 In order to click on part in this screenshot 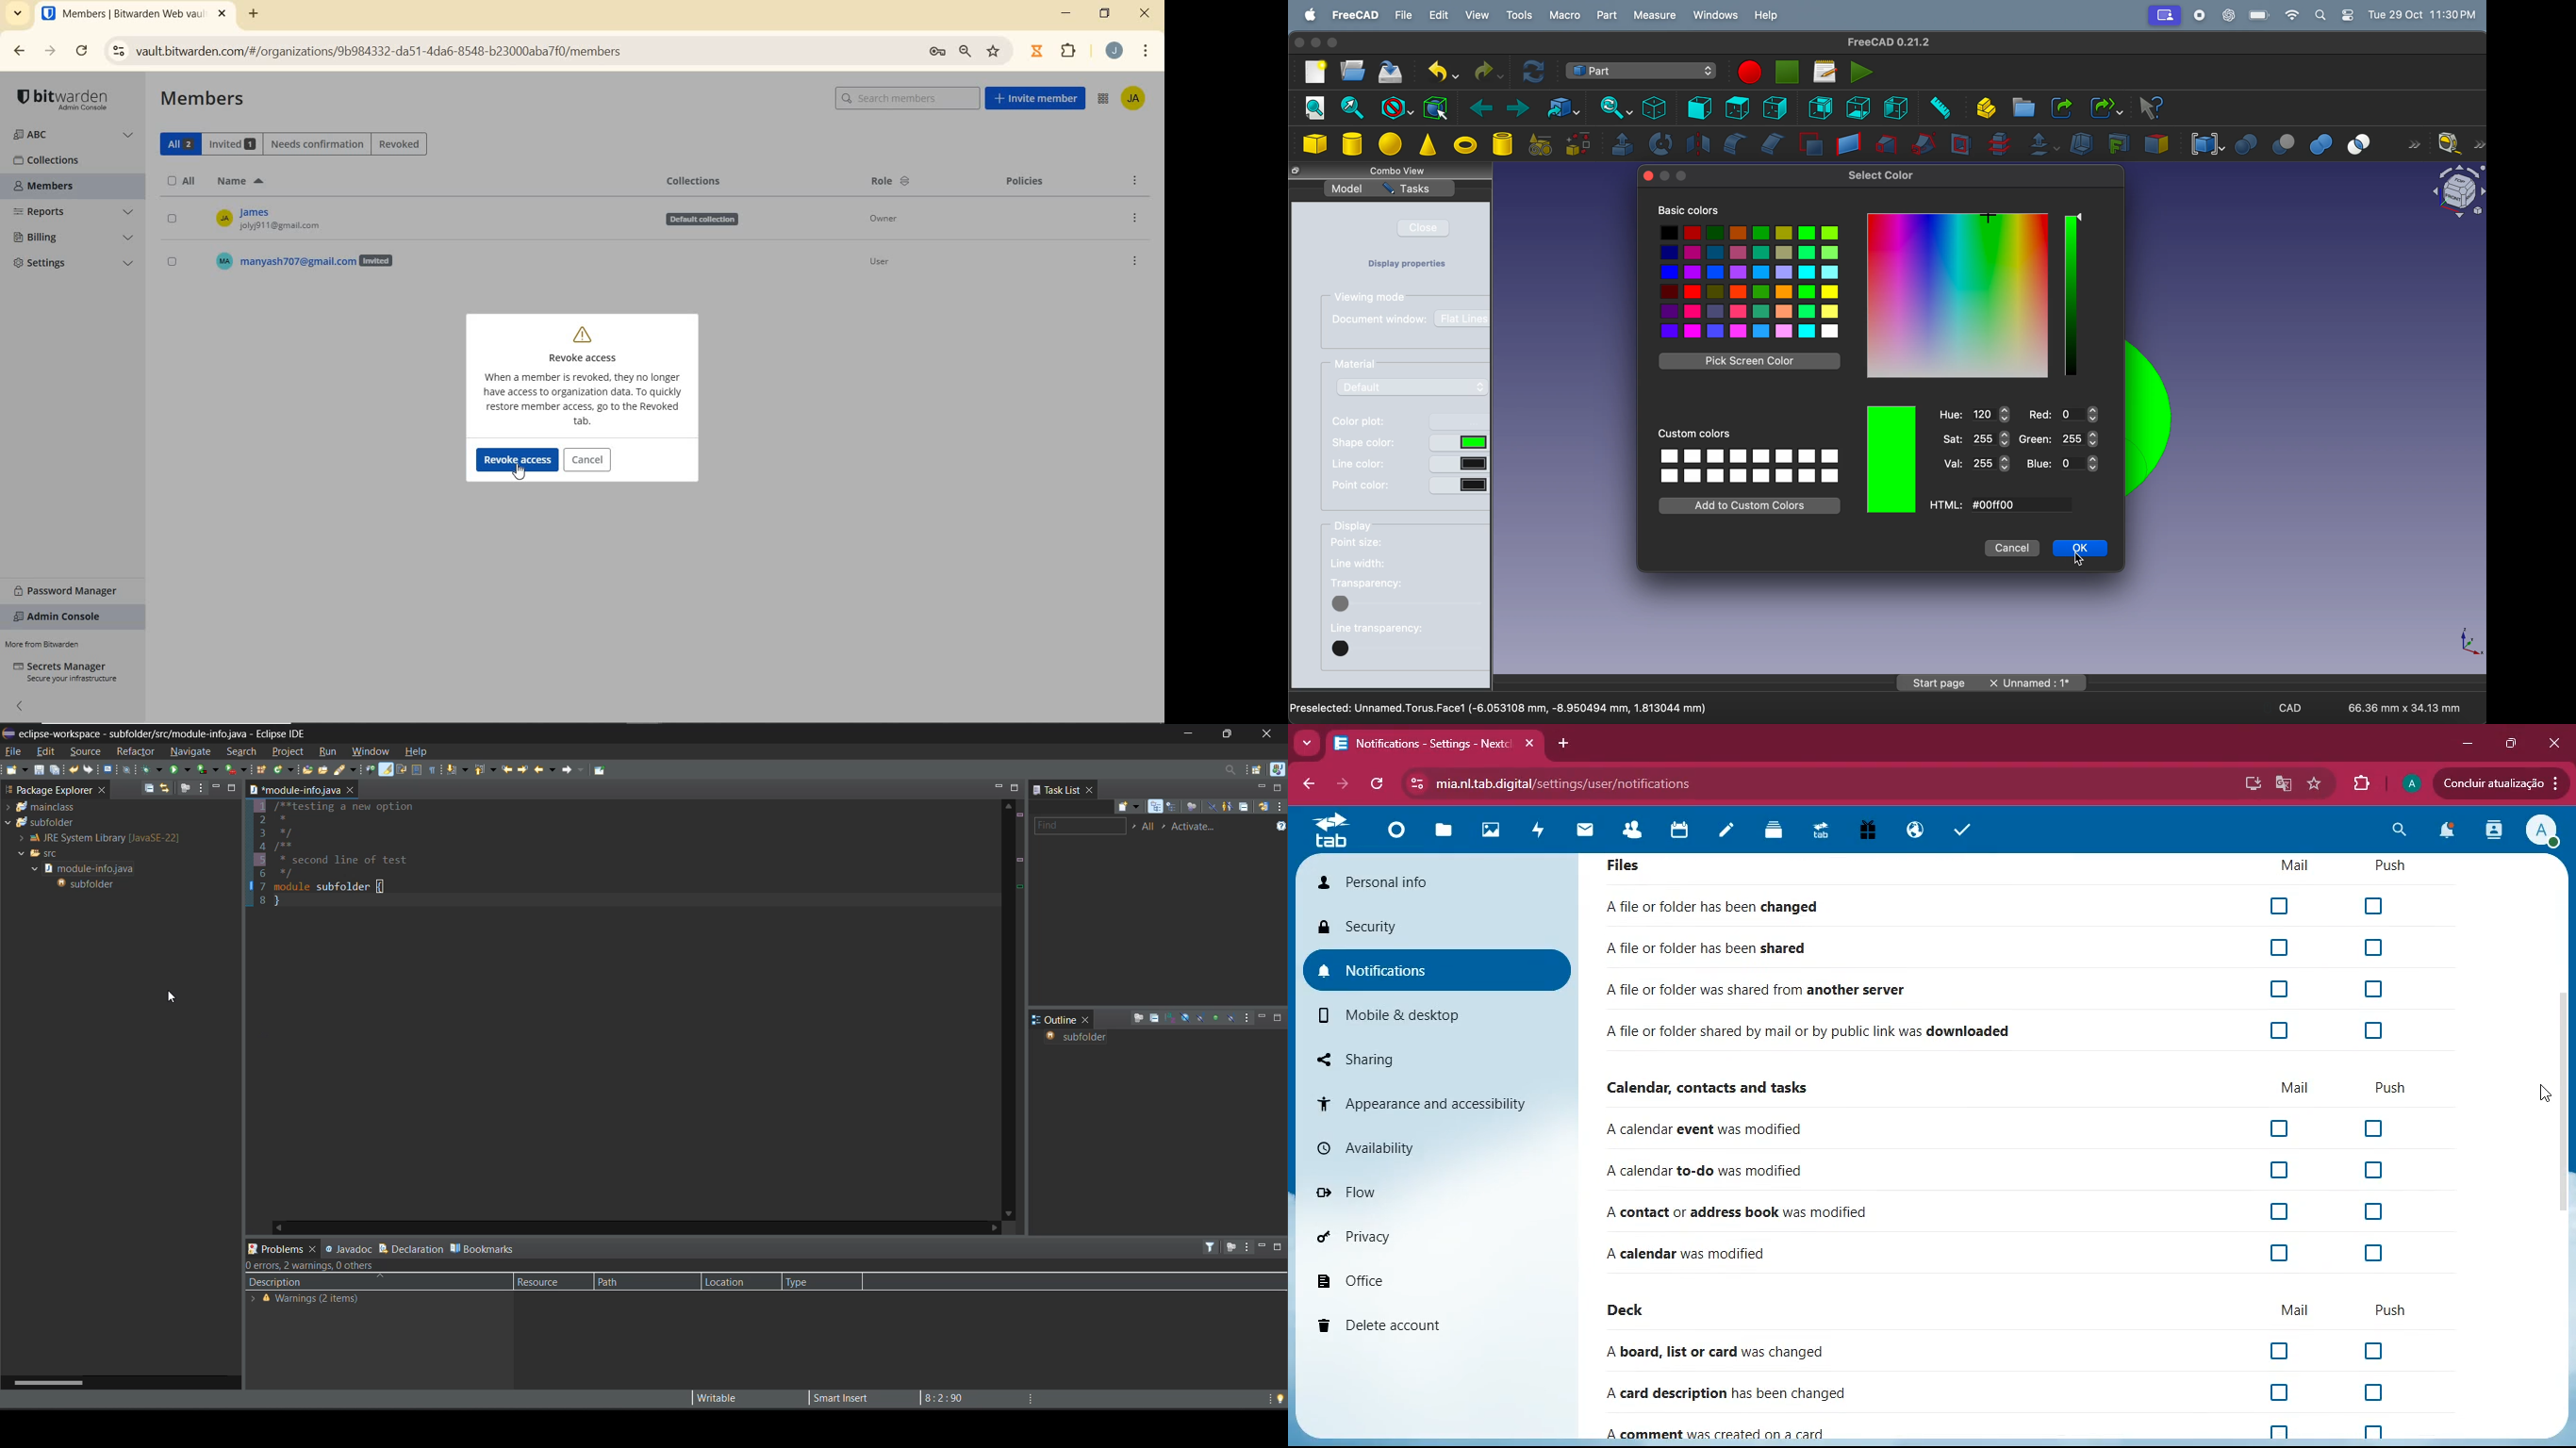, I will do `click(1608, 16)`.